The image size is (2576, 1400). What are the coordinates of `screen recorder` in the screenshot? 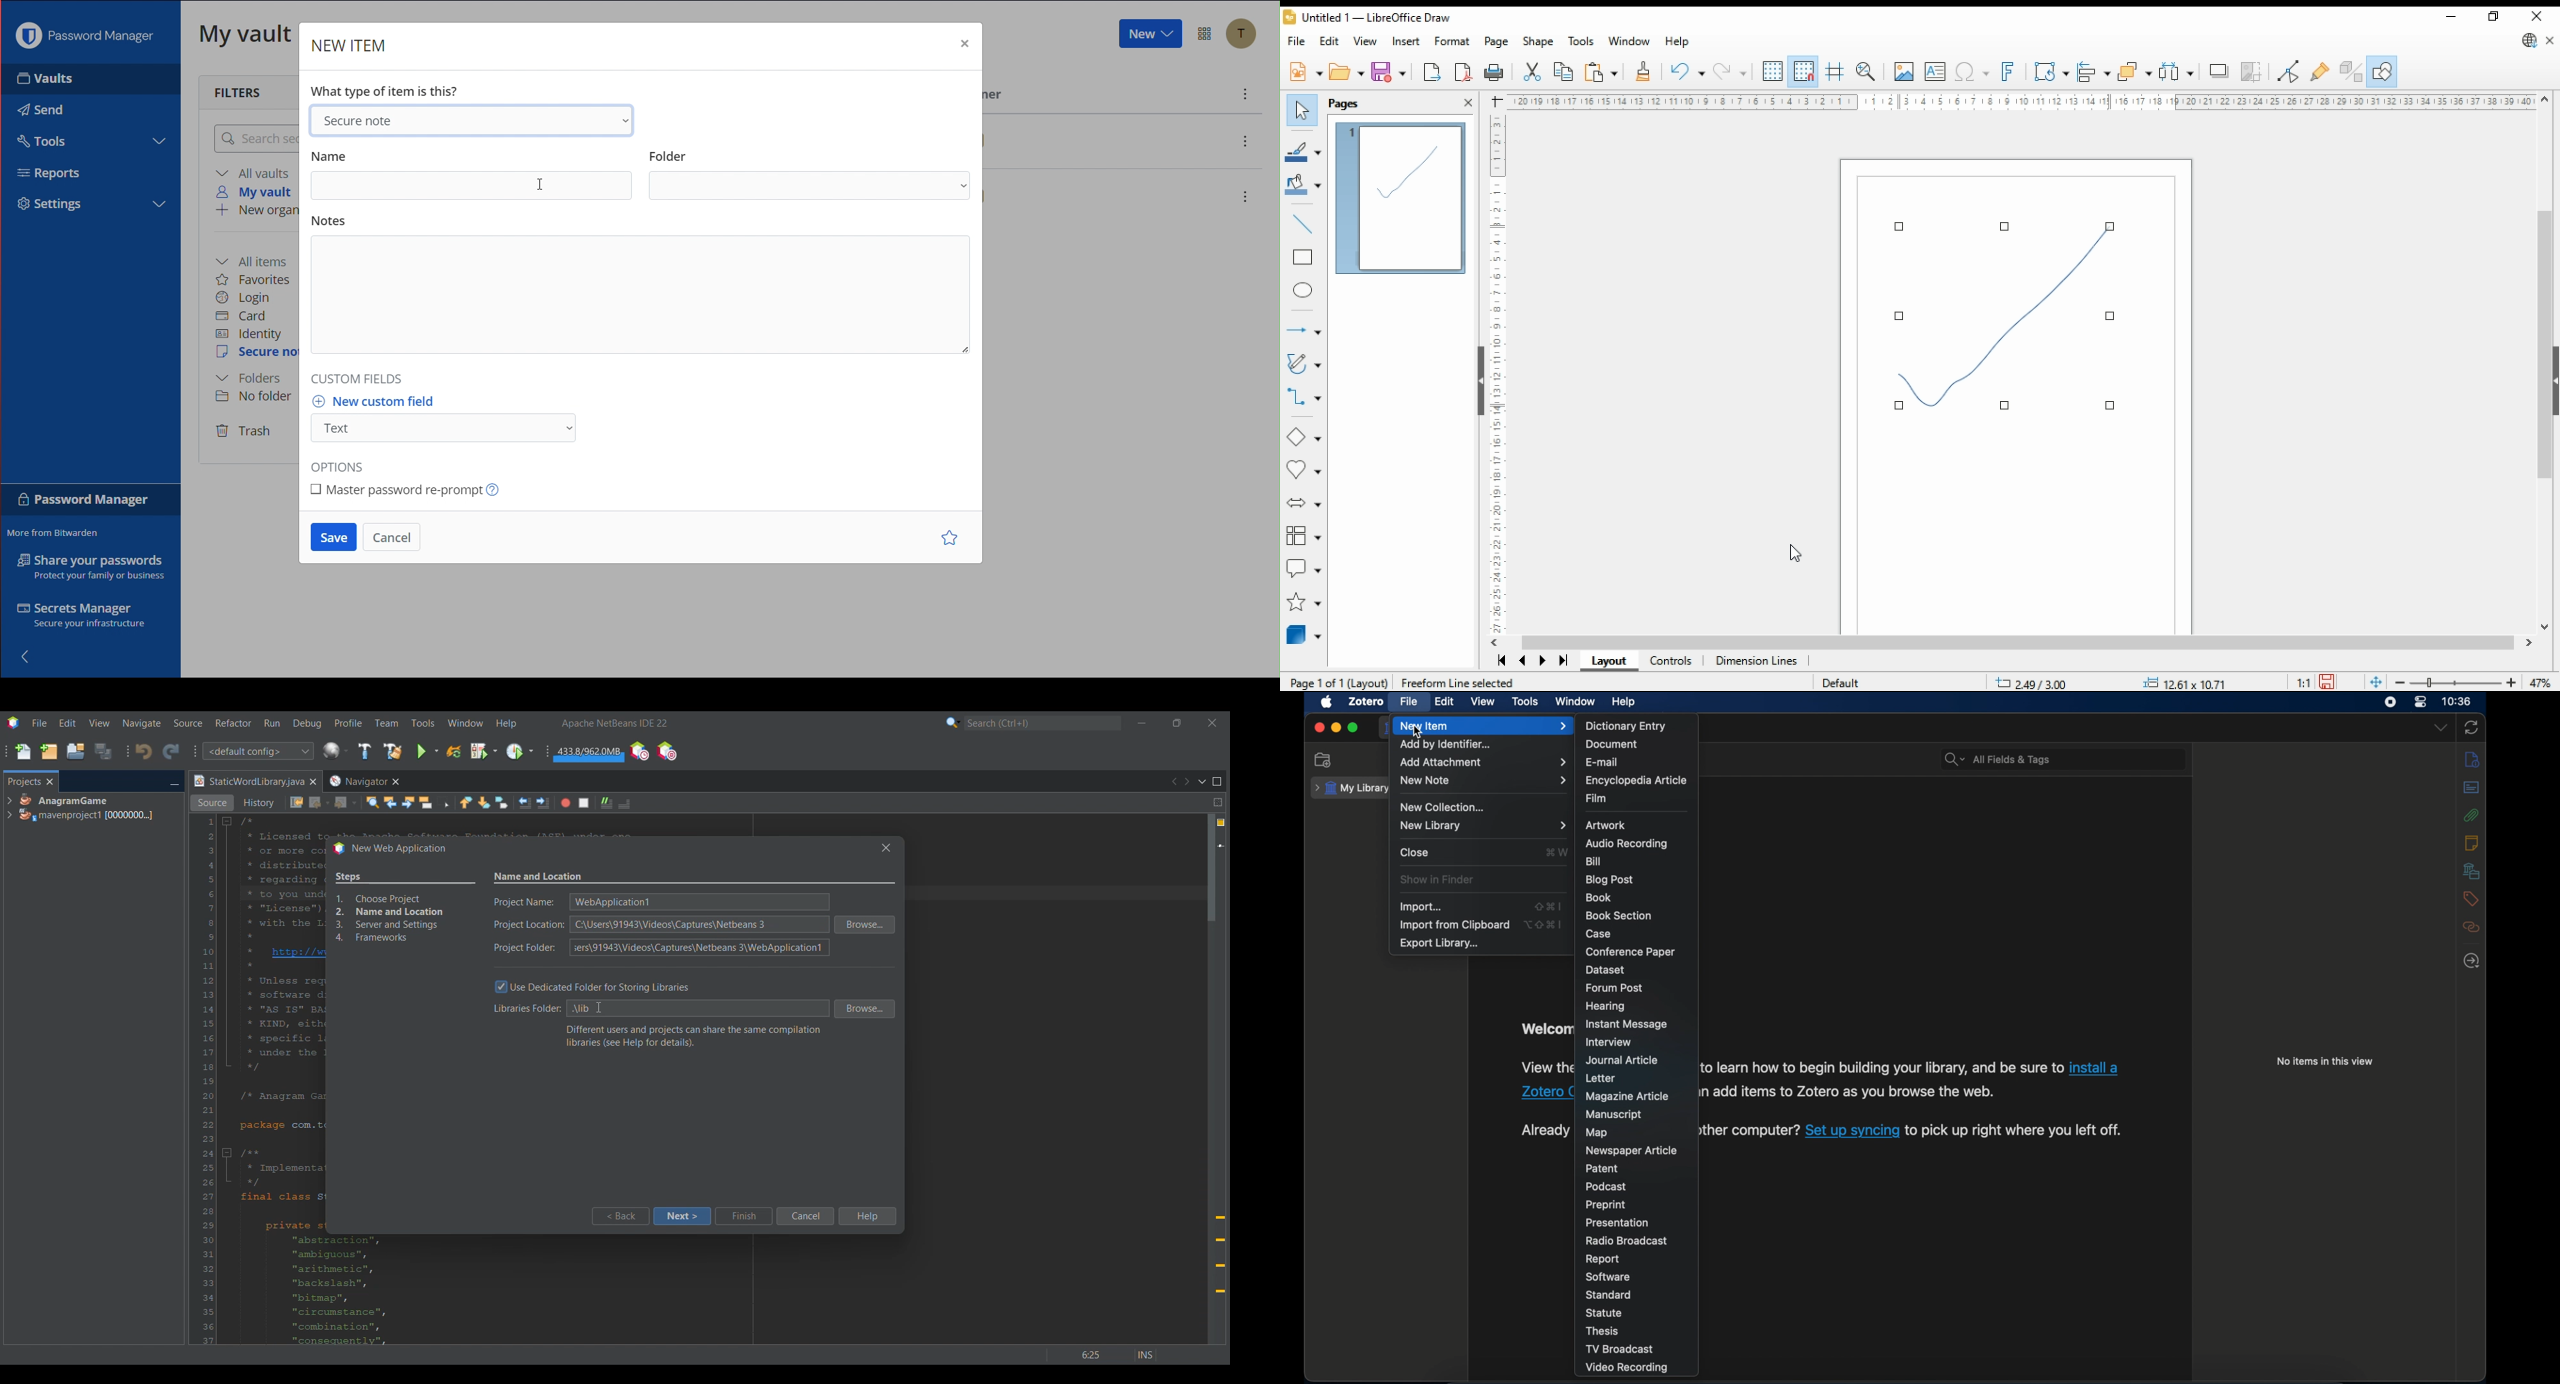 It's located at (2390, 702).